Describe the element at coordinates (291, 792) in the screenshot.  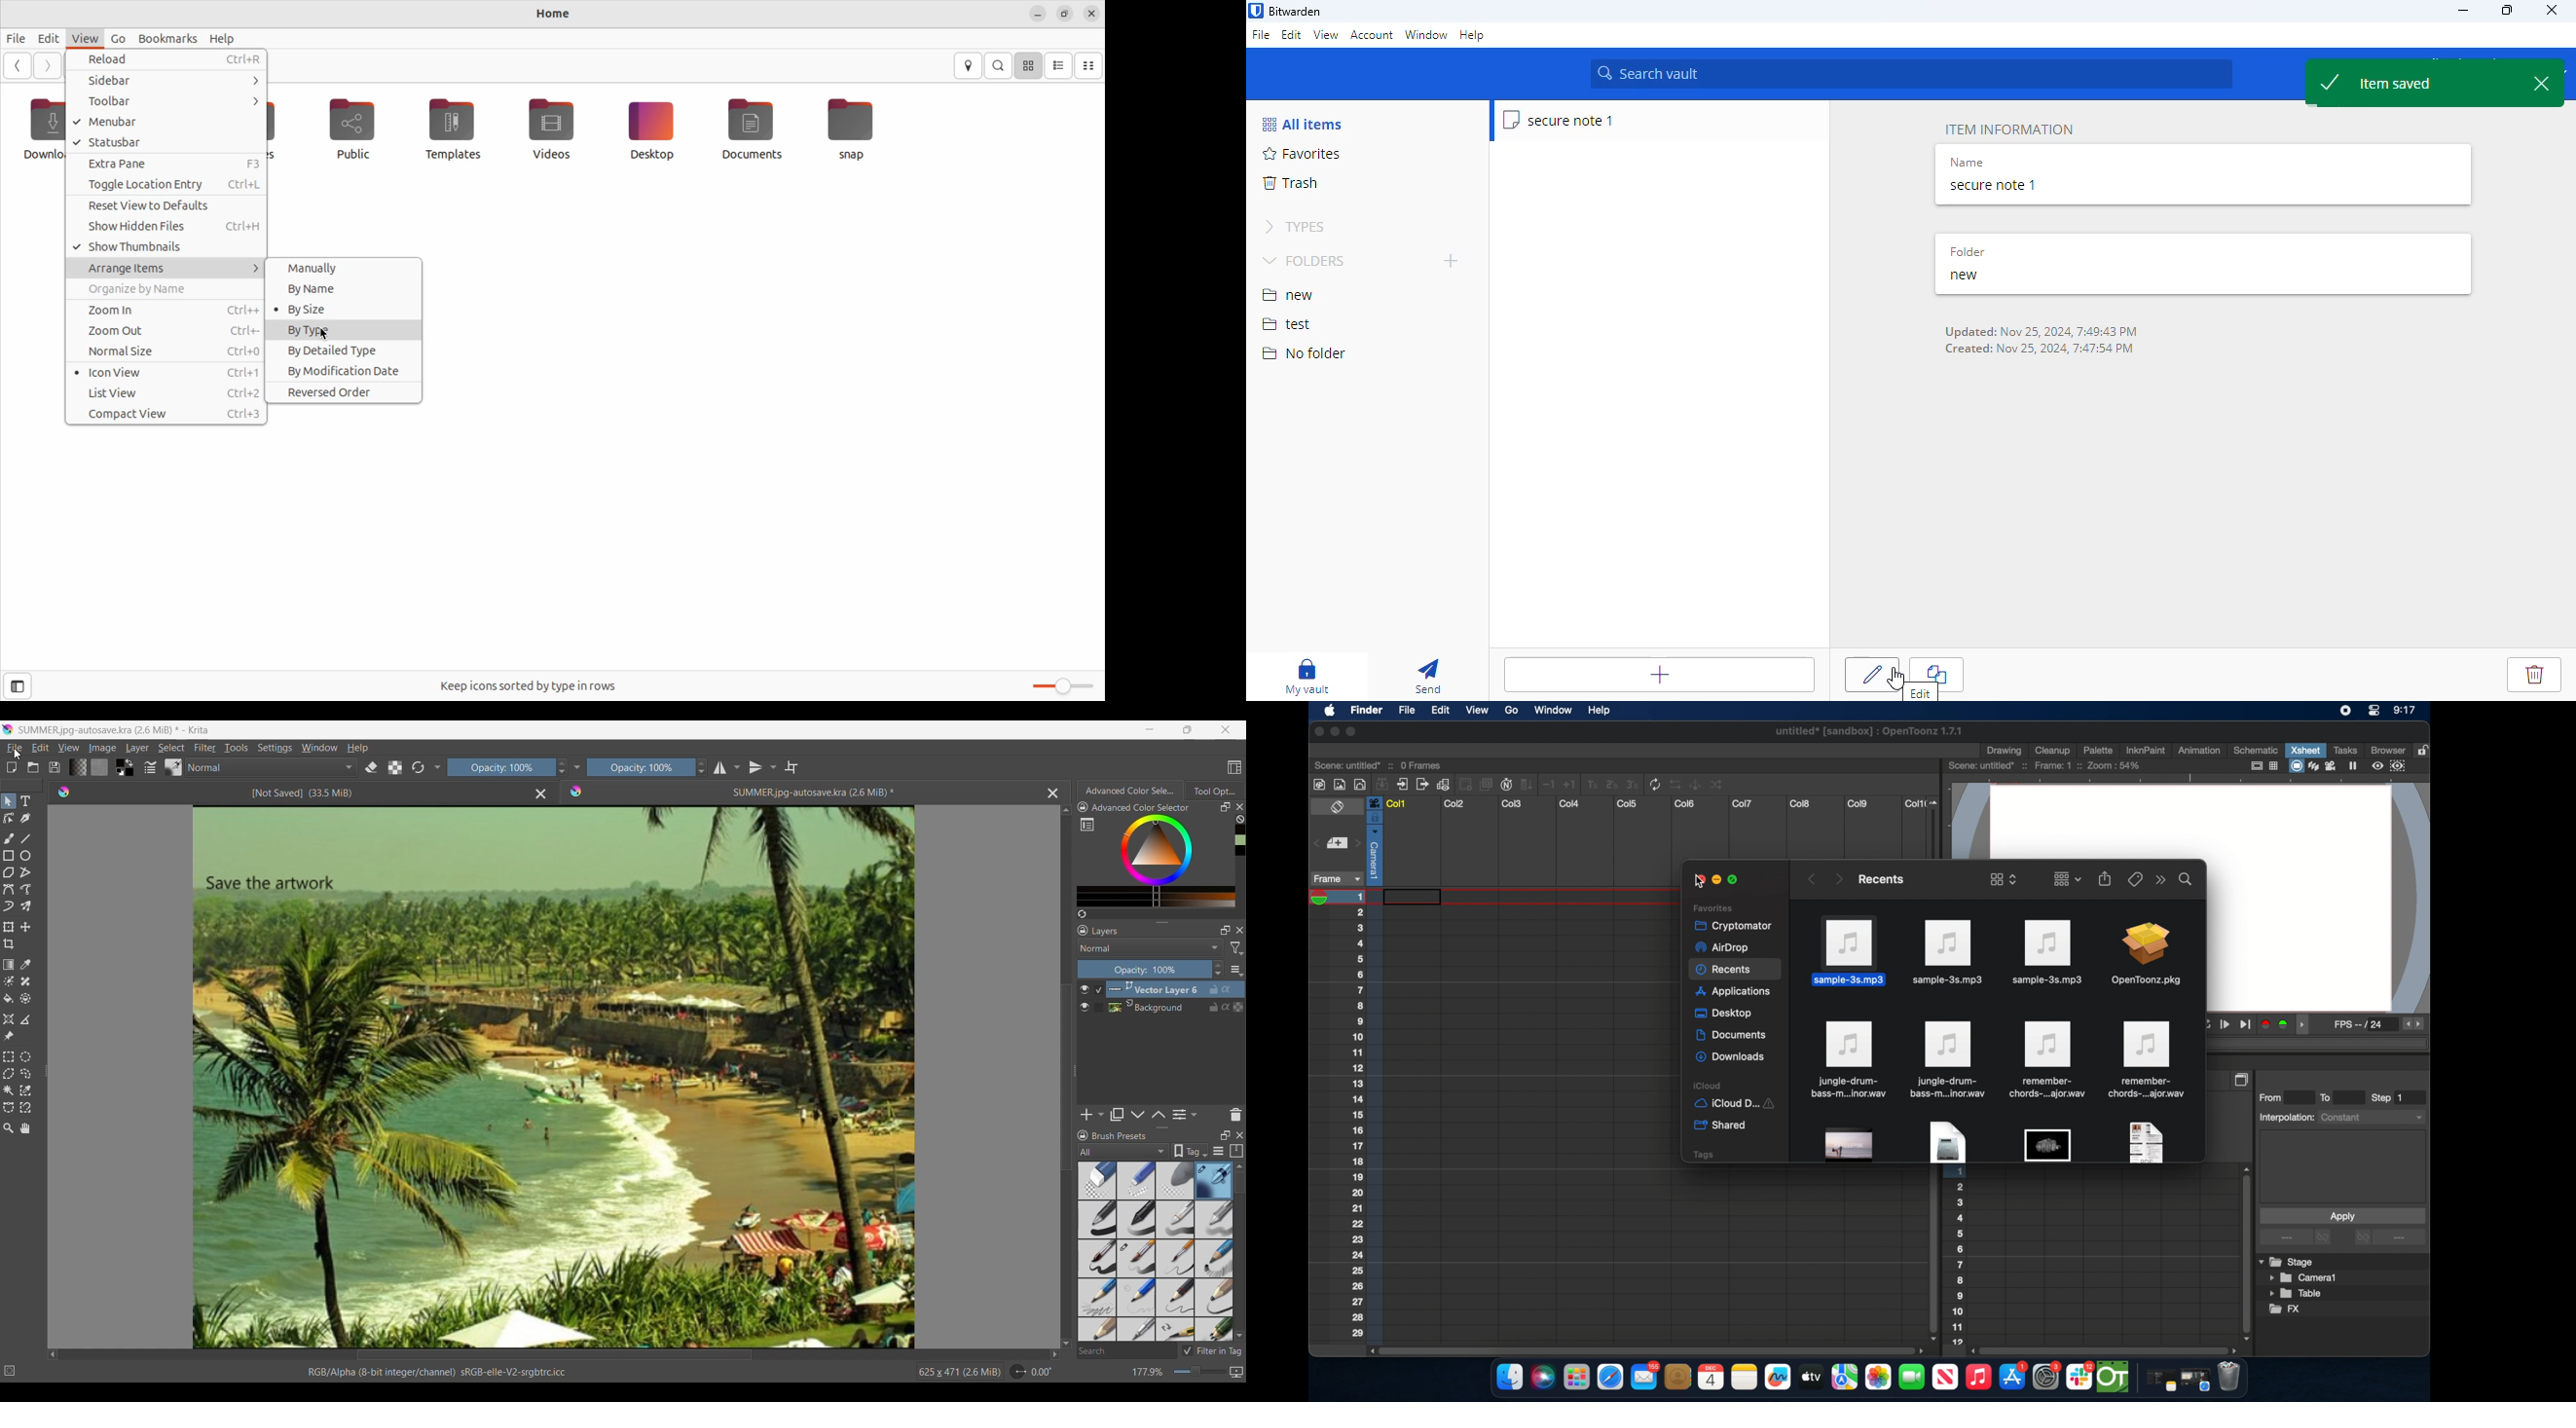
I see `Earlier tab` at that location.